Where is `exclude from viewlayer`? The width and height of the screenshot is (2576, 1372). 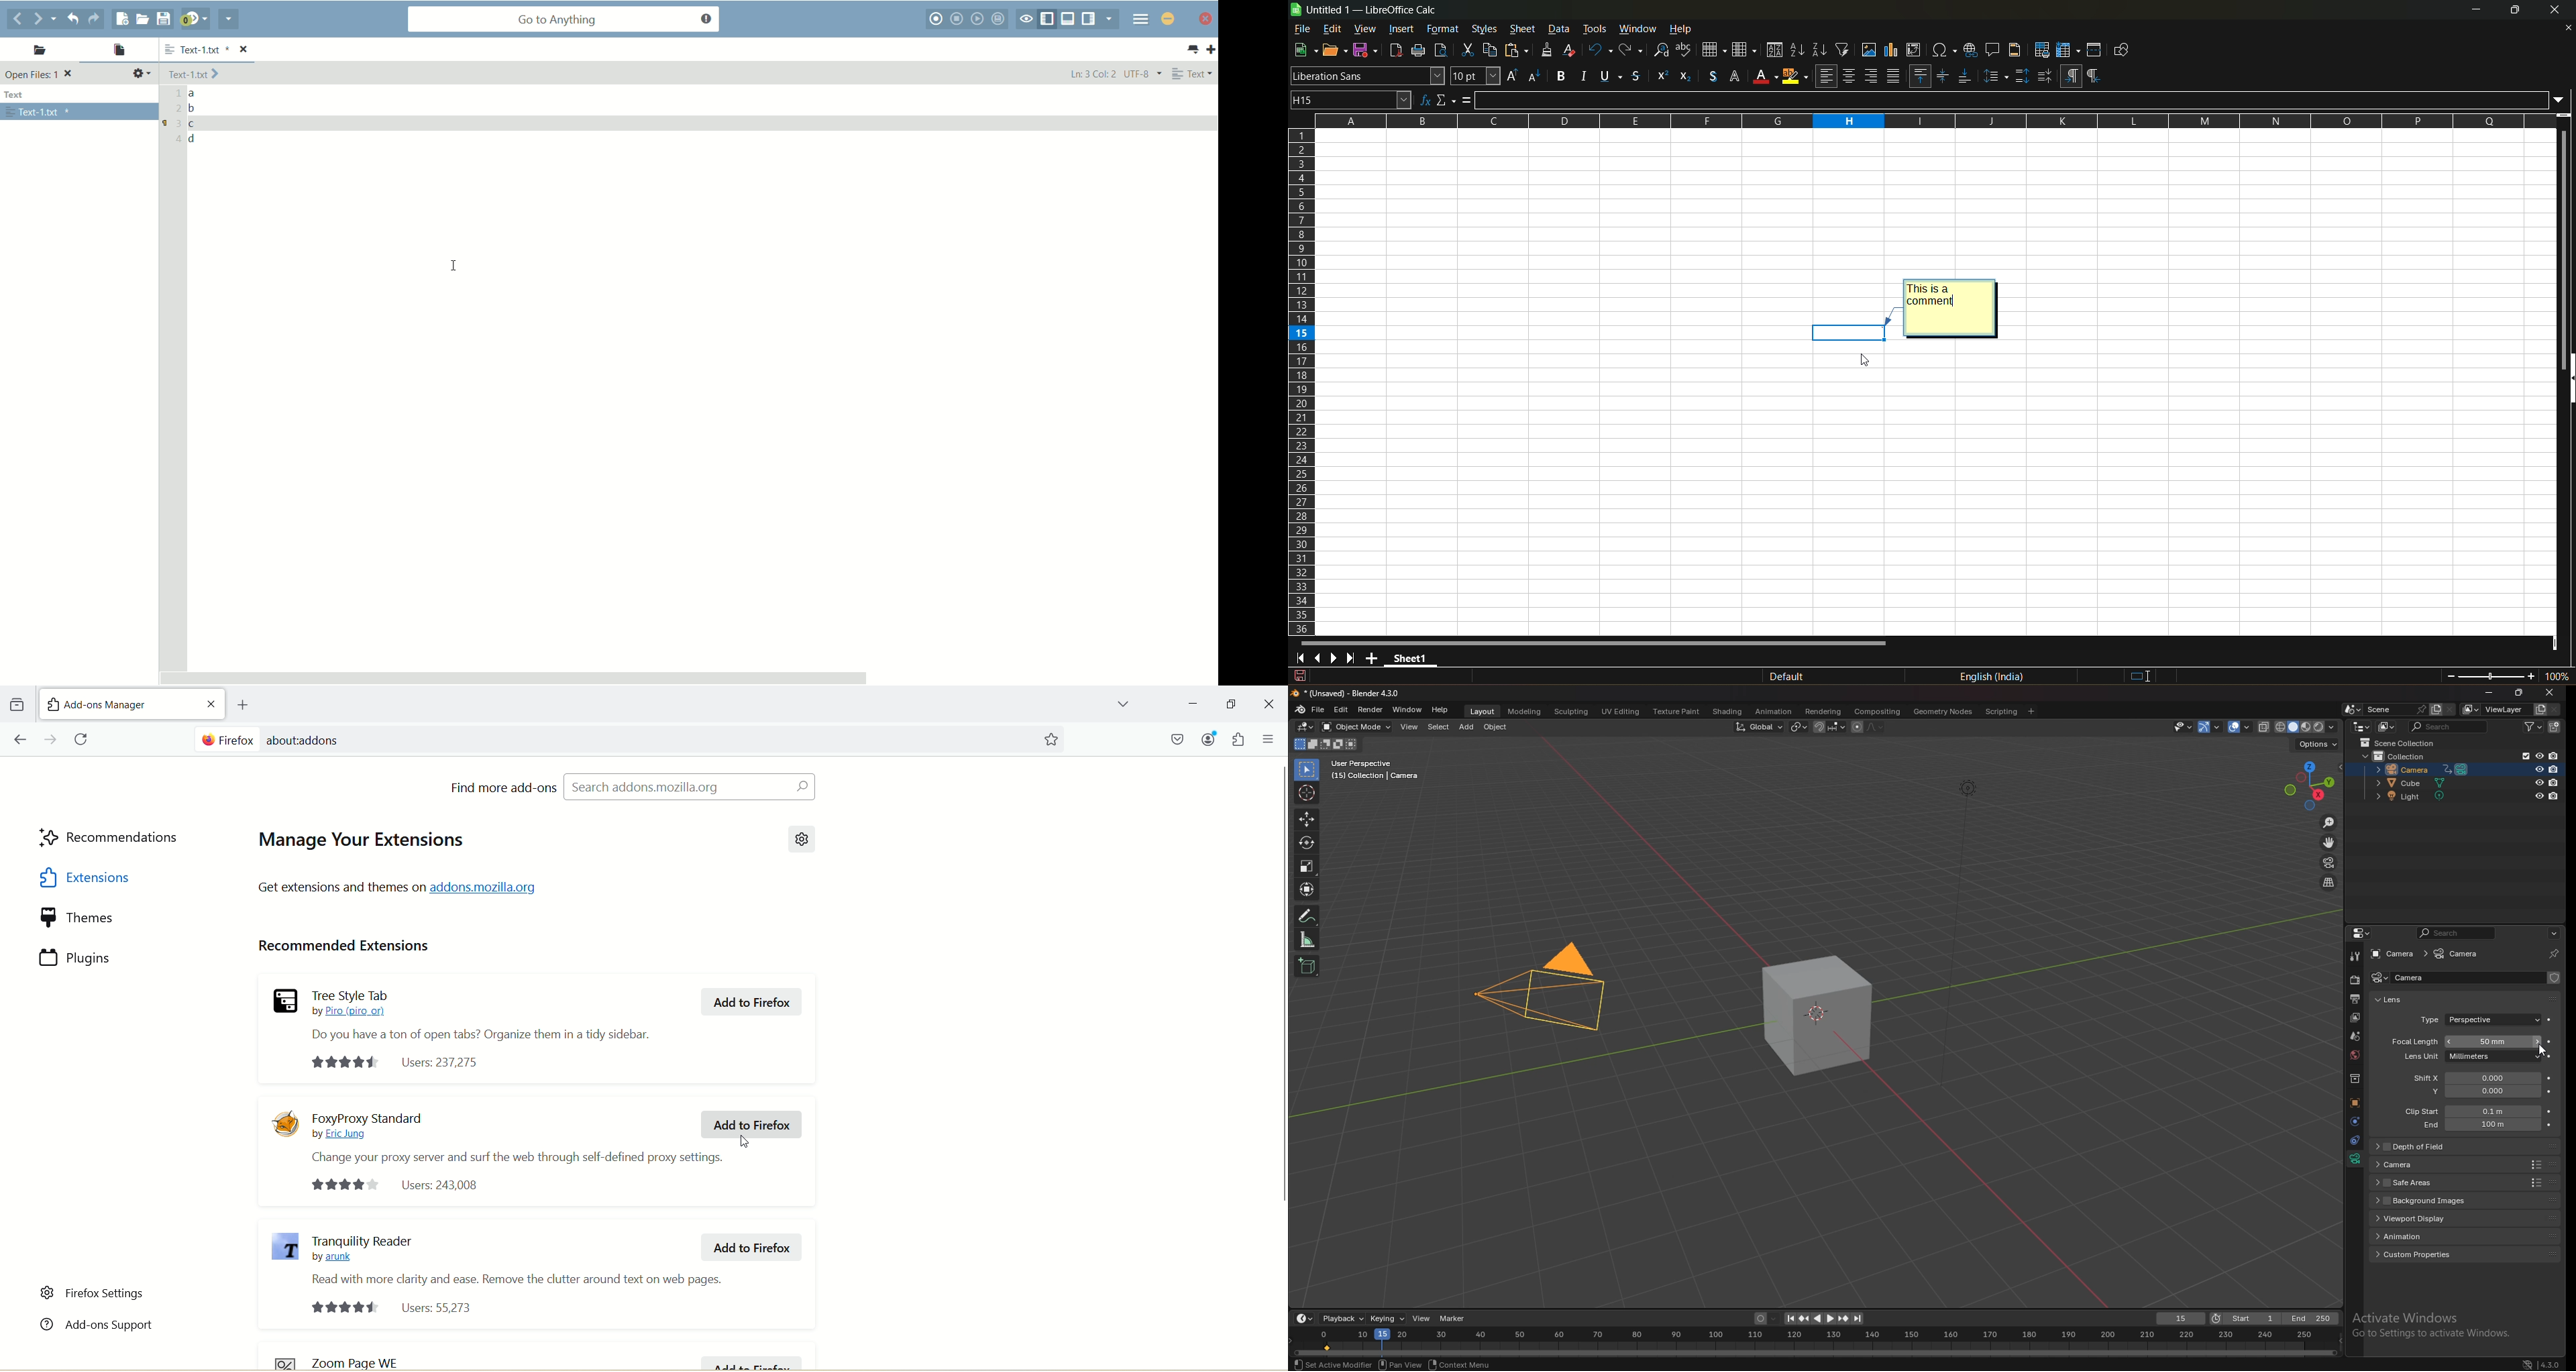 exclude from viewlayer is located at coordinates (2521, 755).